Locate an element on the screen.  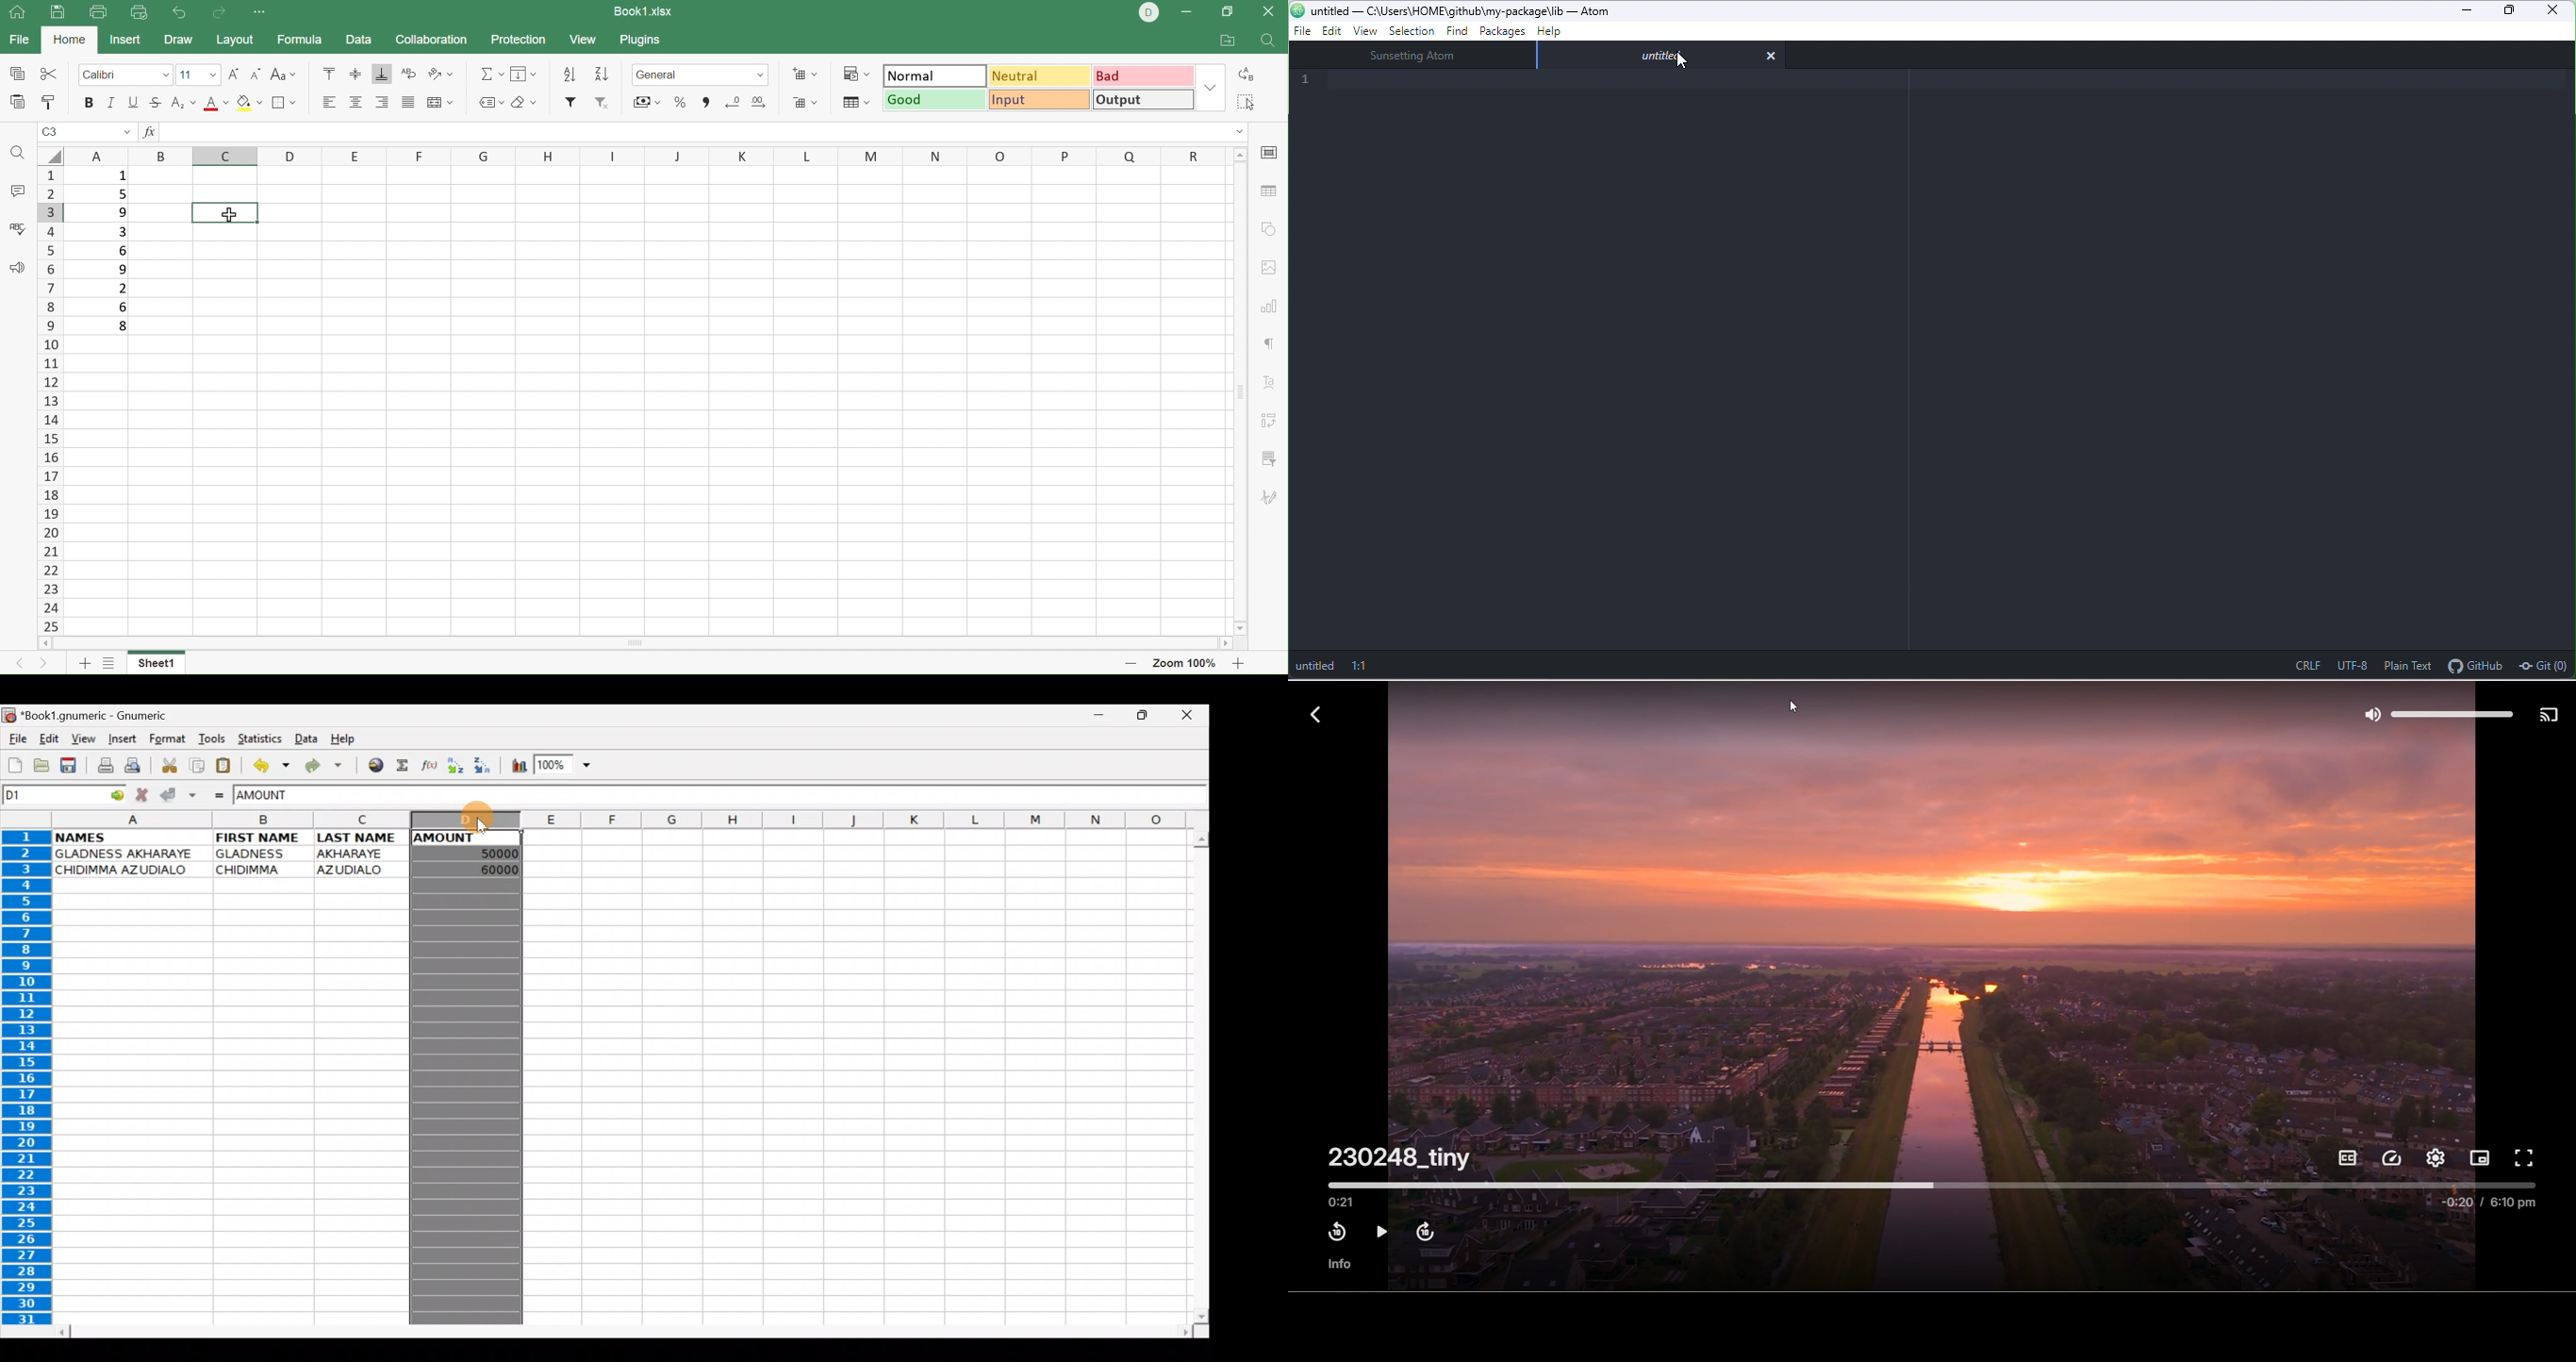
Cells is located at coordinates (850, 1073).